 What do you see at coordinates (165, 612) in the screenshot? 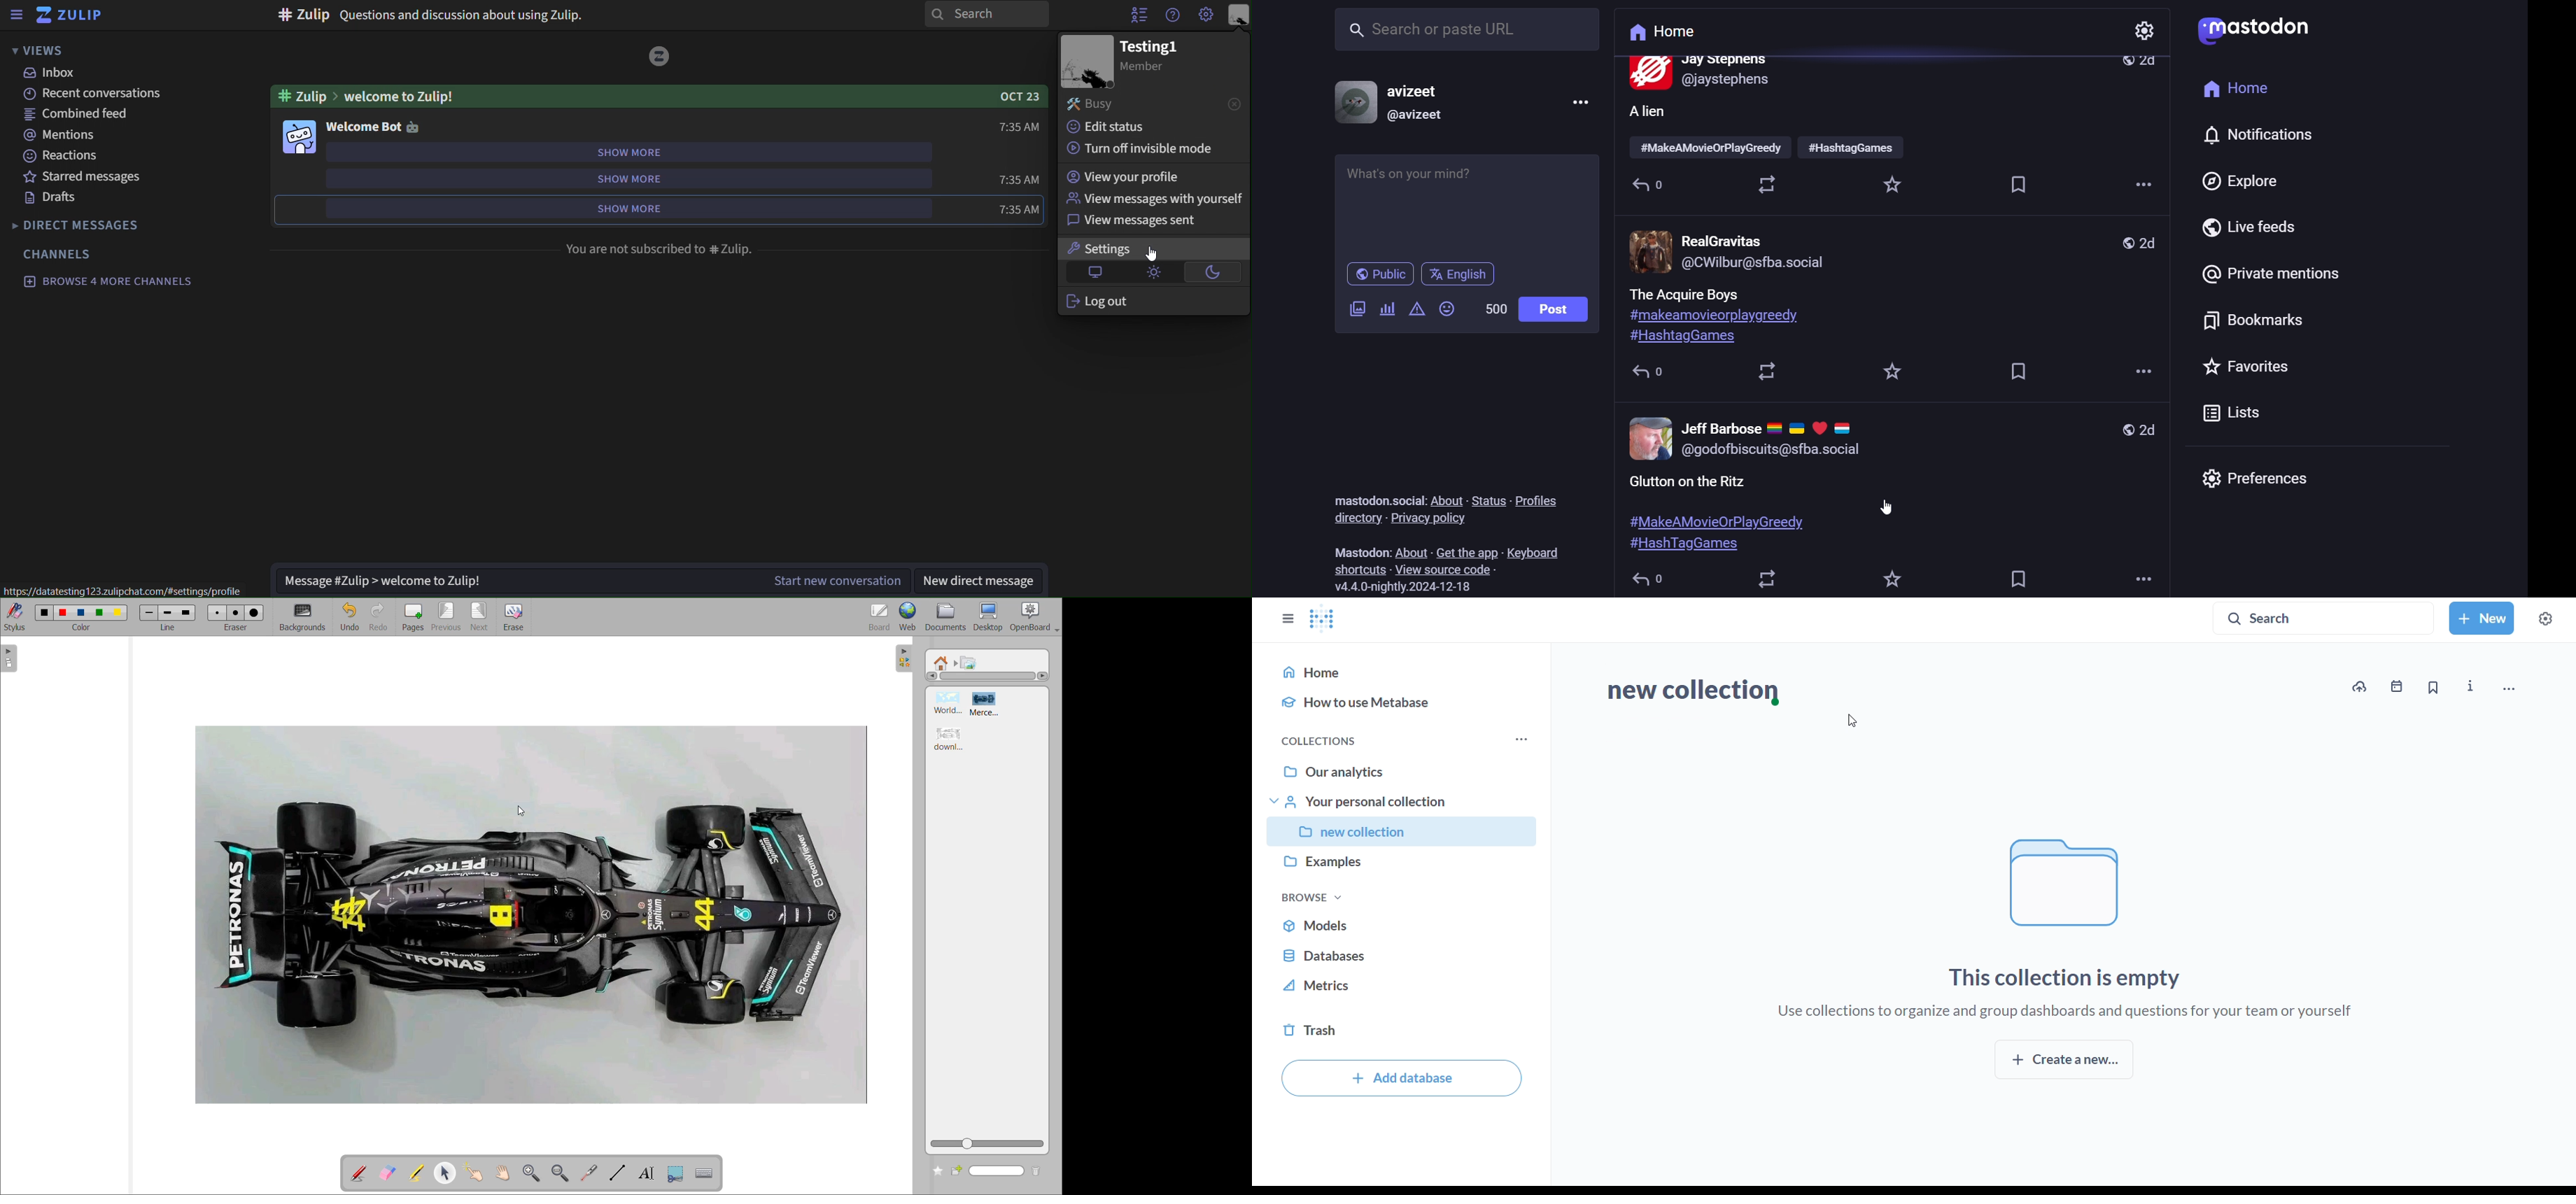
I see `line 2` at bounding box center [165, 612].